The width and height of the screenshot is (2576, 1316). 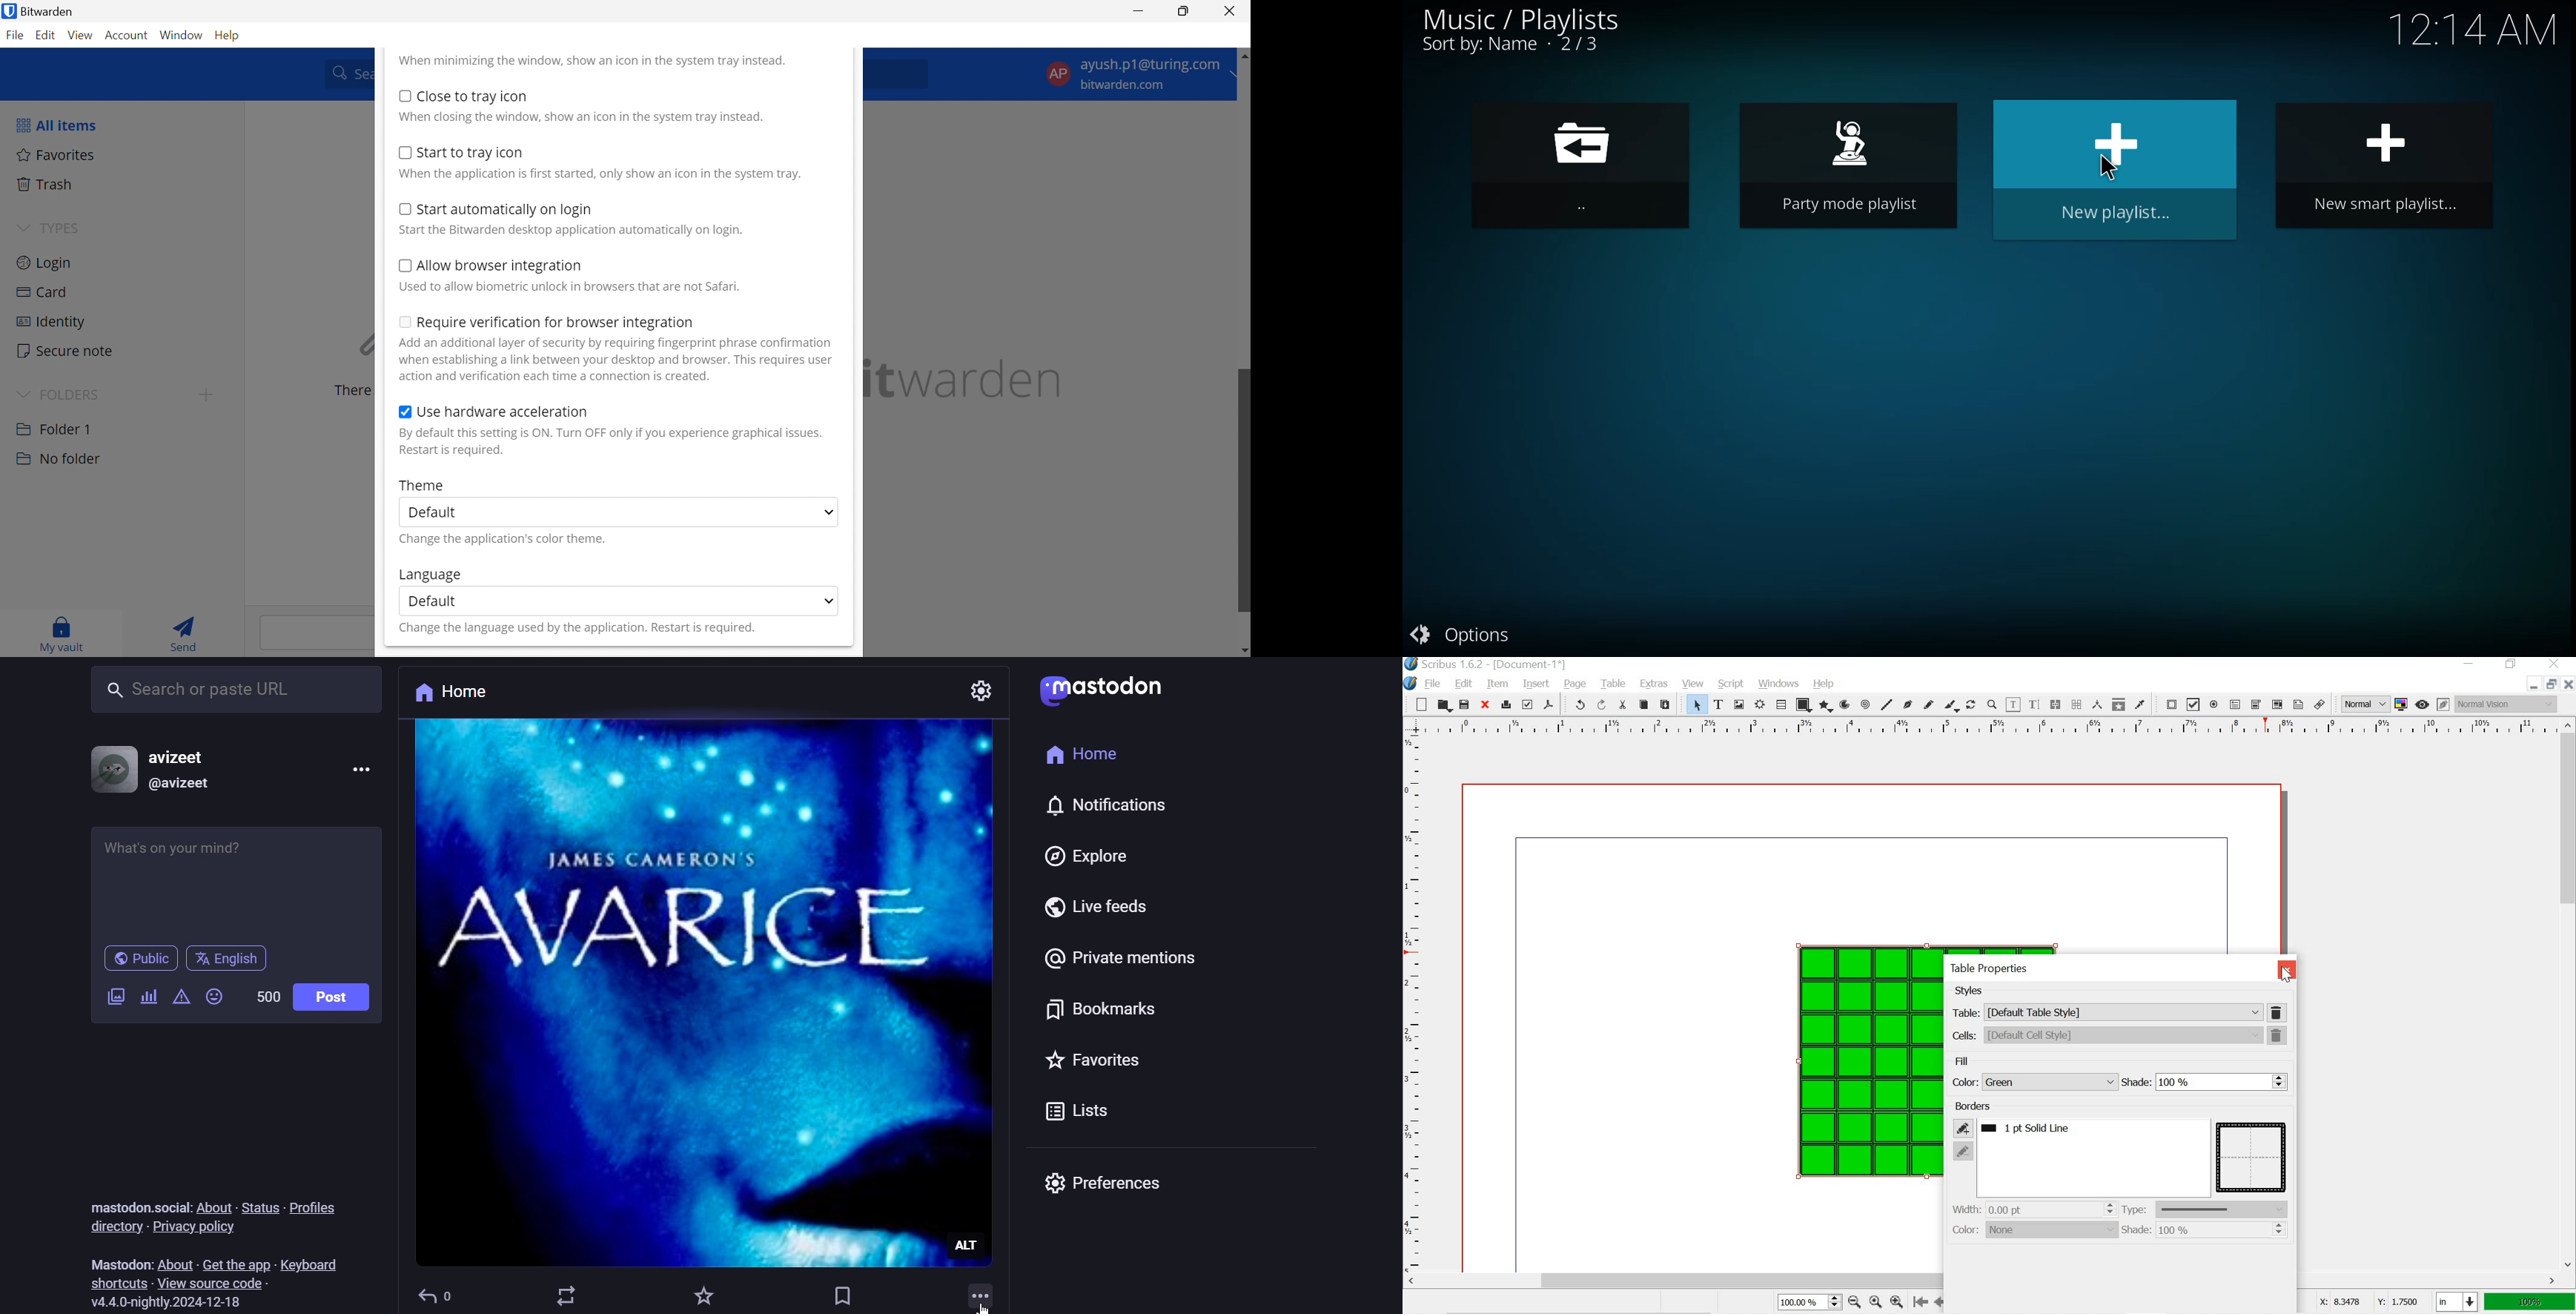 What do you see at coordinates (1825, 704) in the screenshot?
I see `polygon` at bounding box center [1825, 704].